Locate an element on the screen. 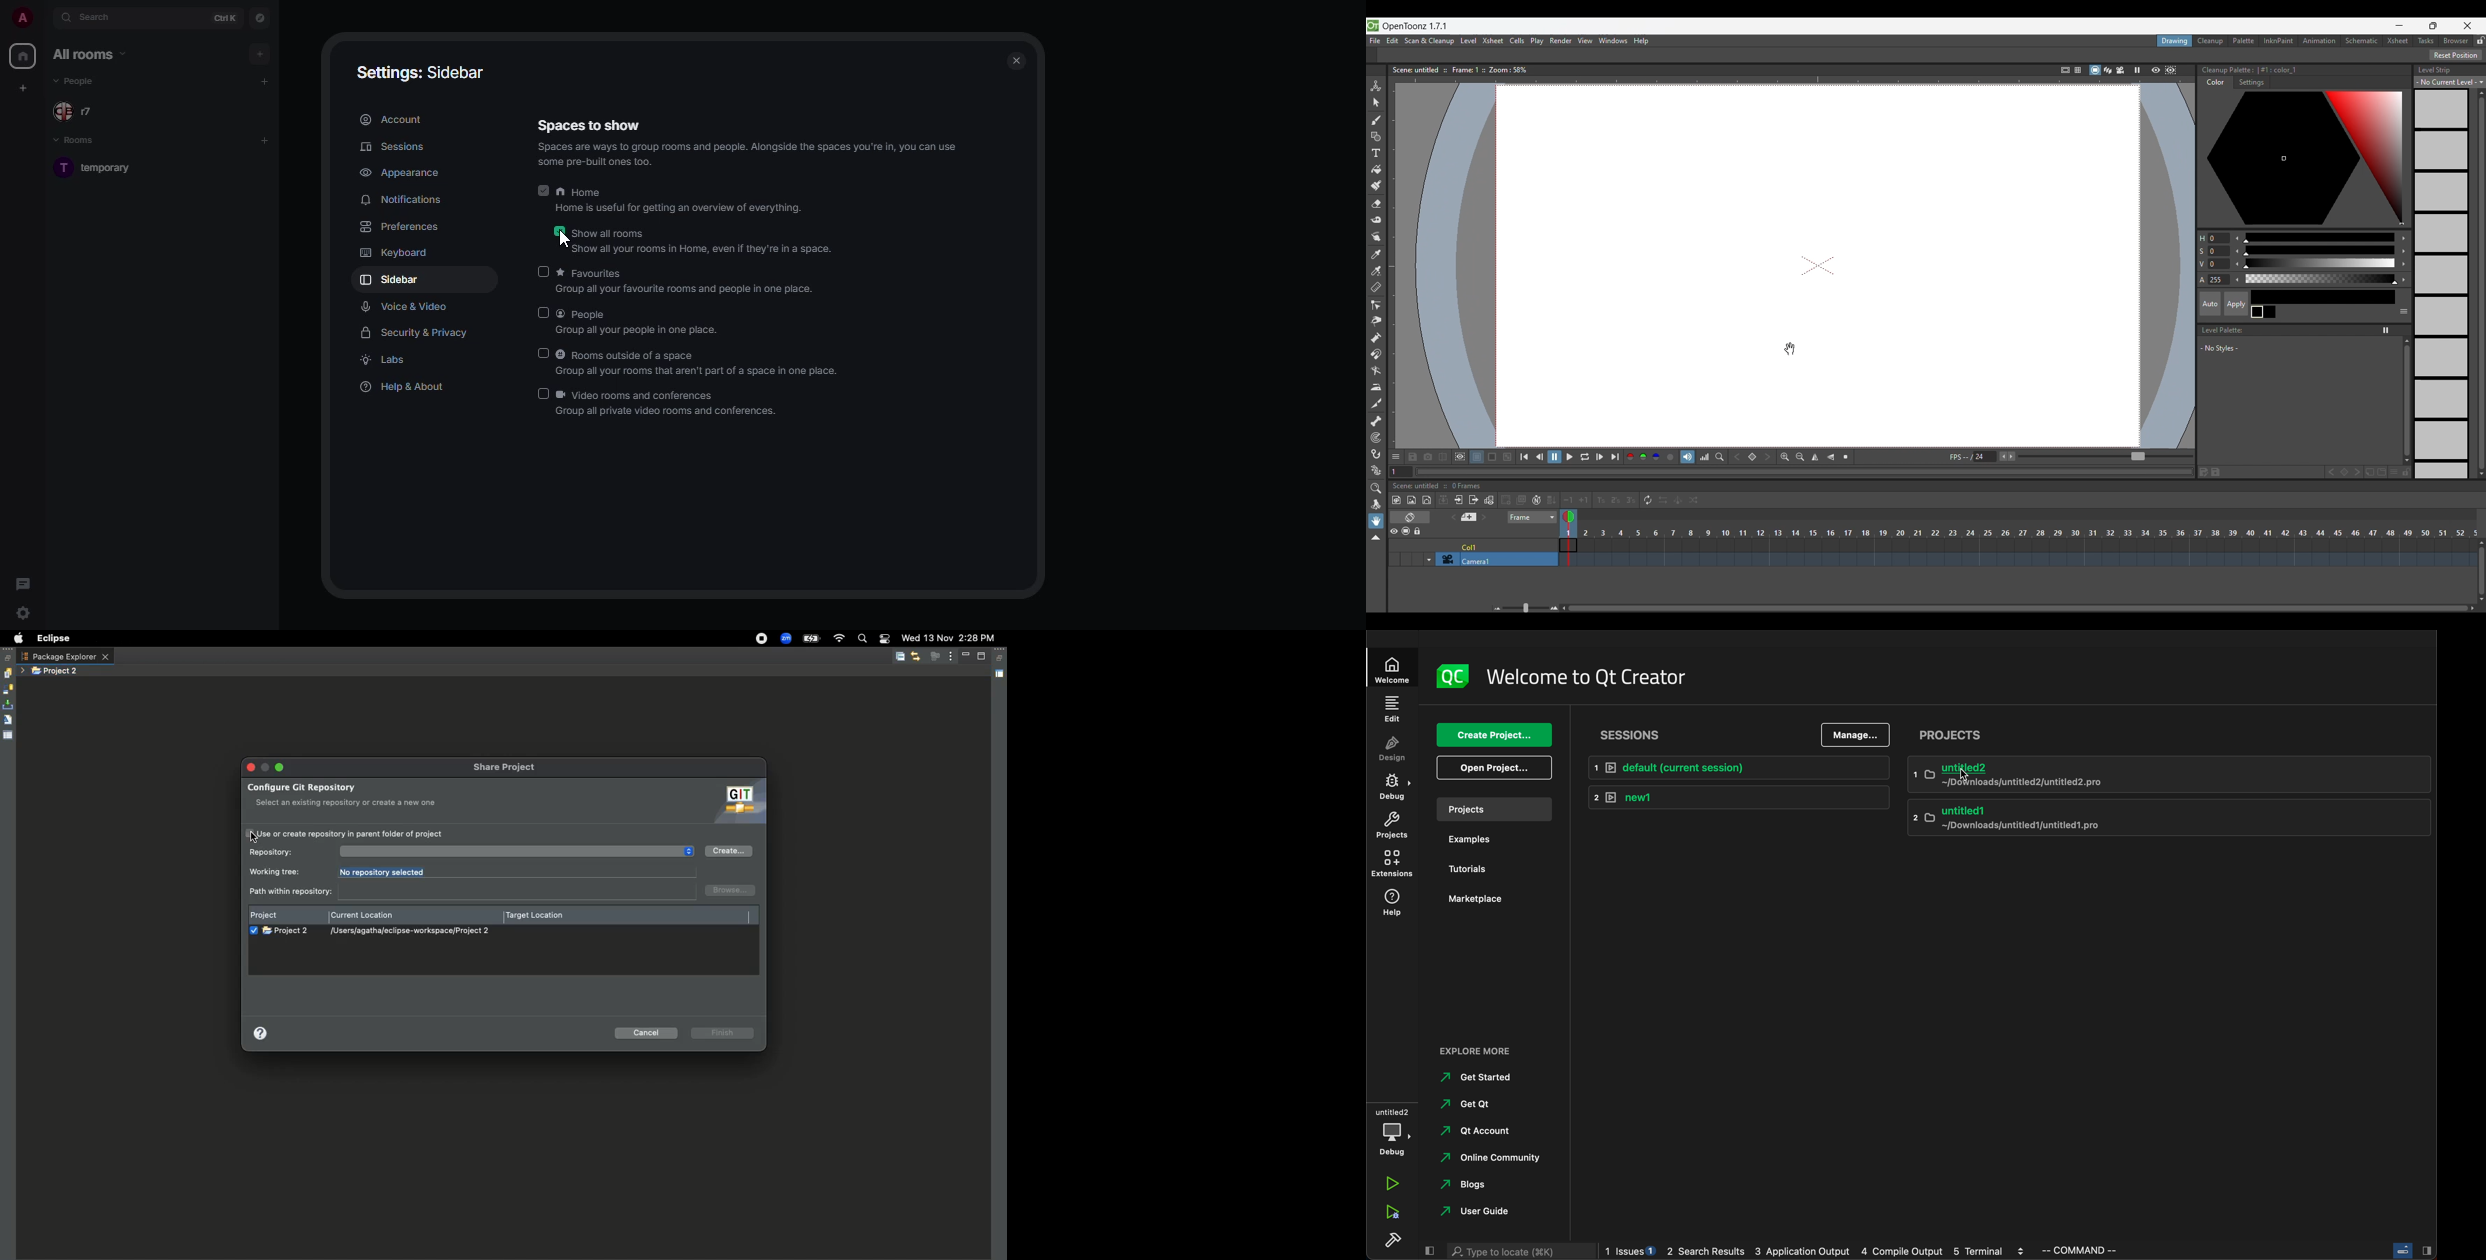  View is located at coordinates (1585, 41).